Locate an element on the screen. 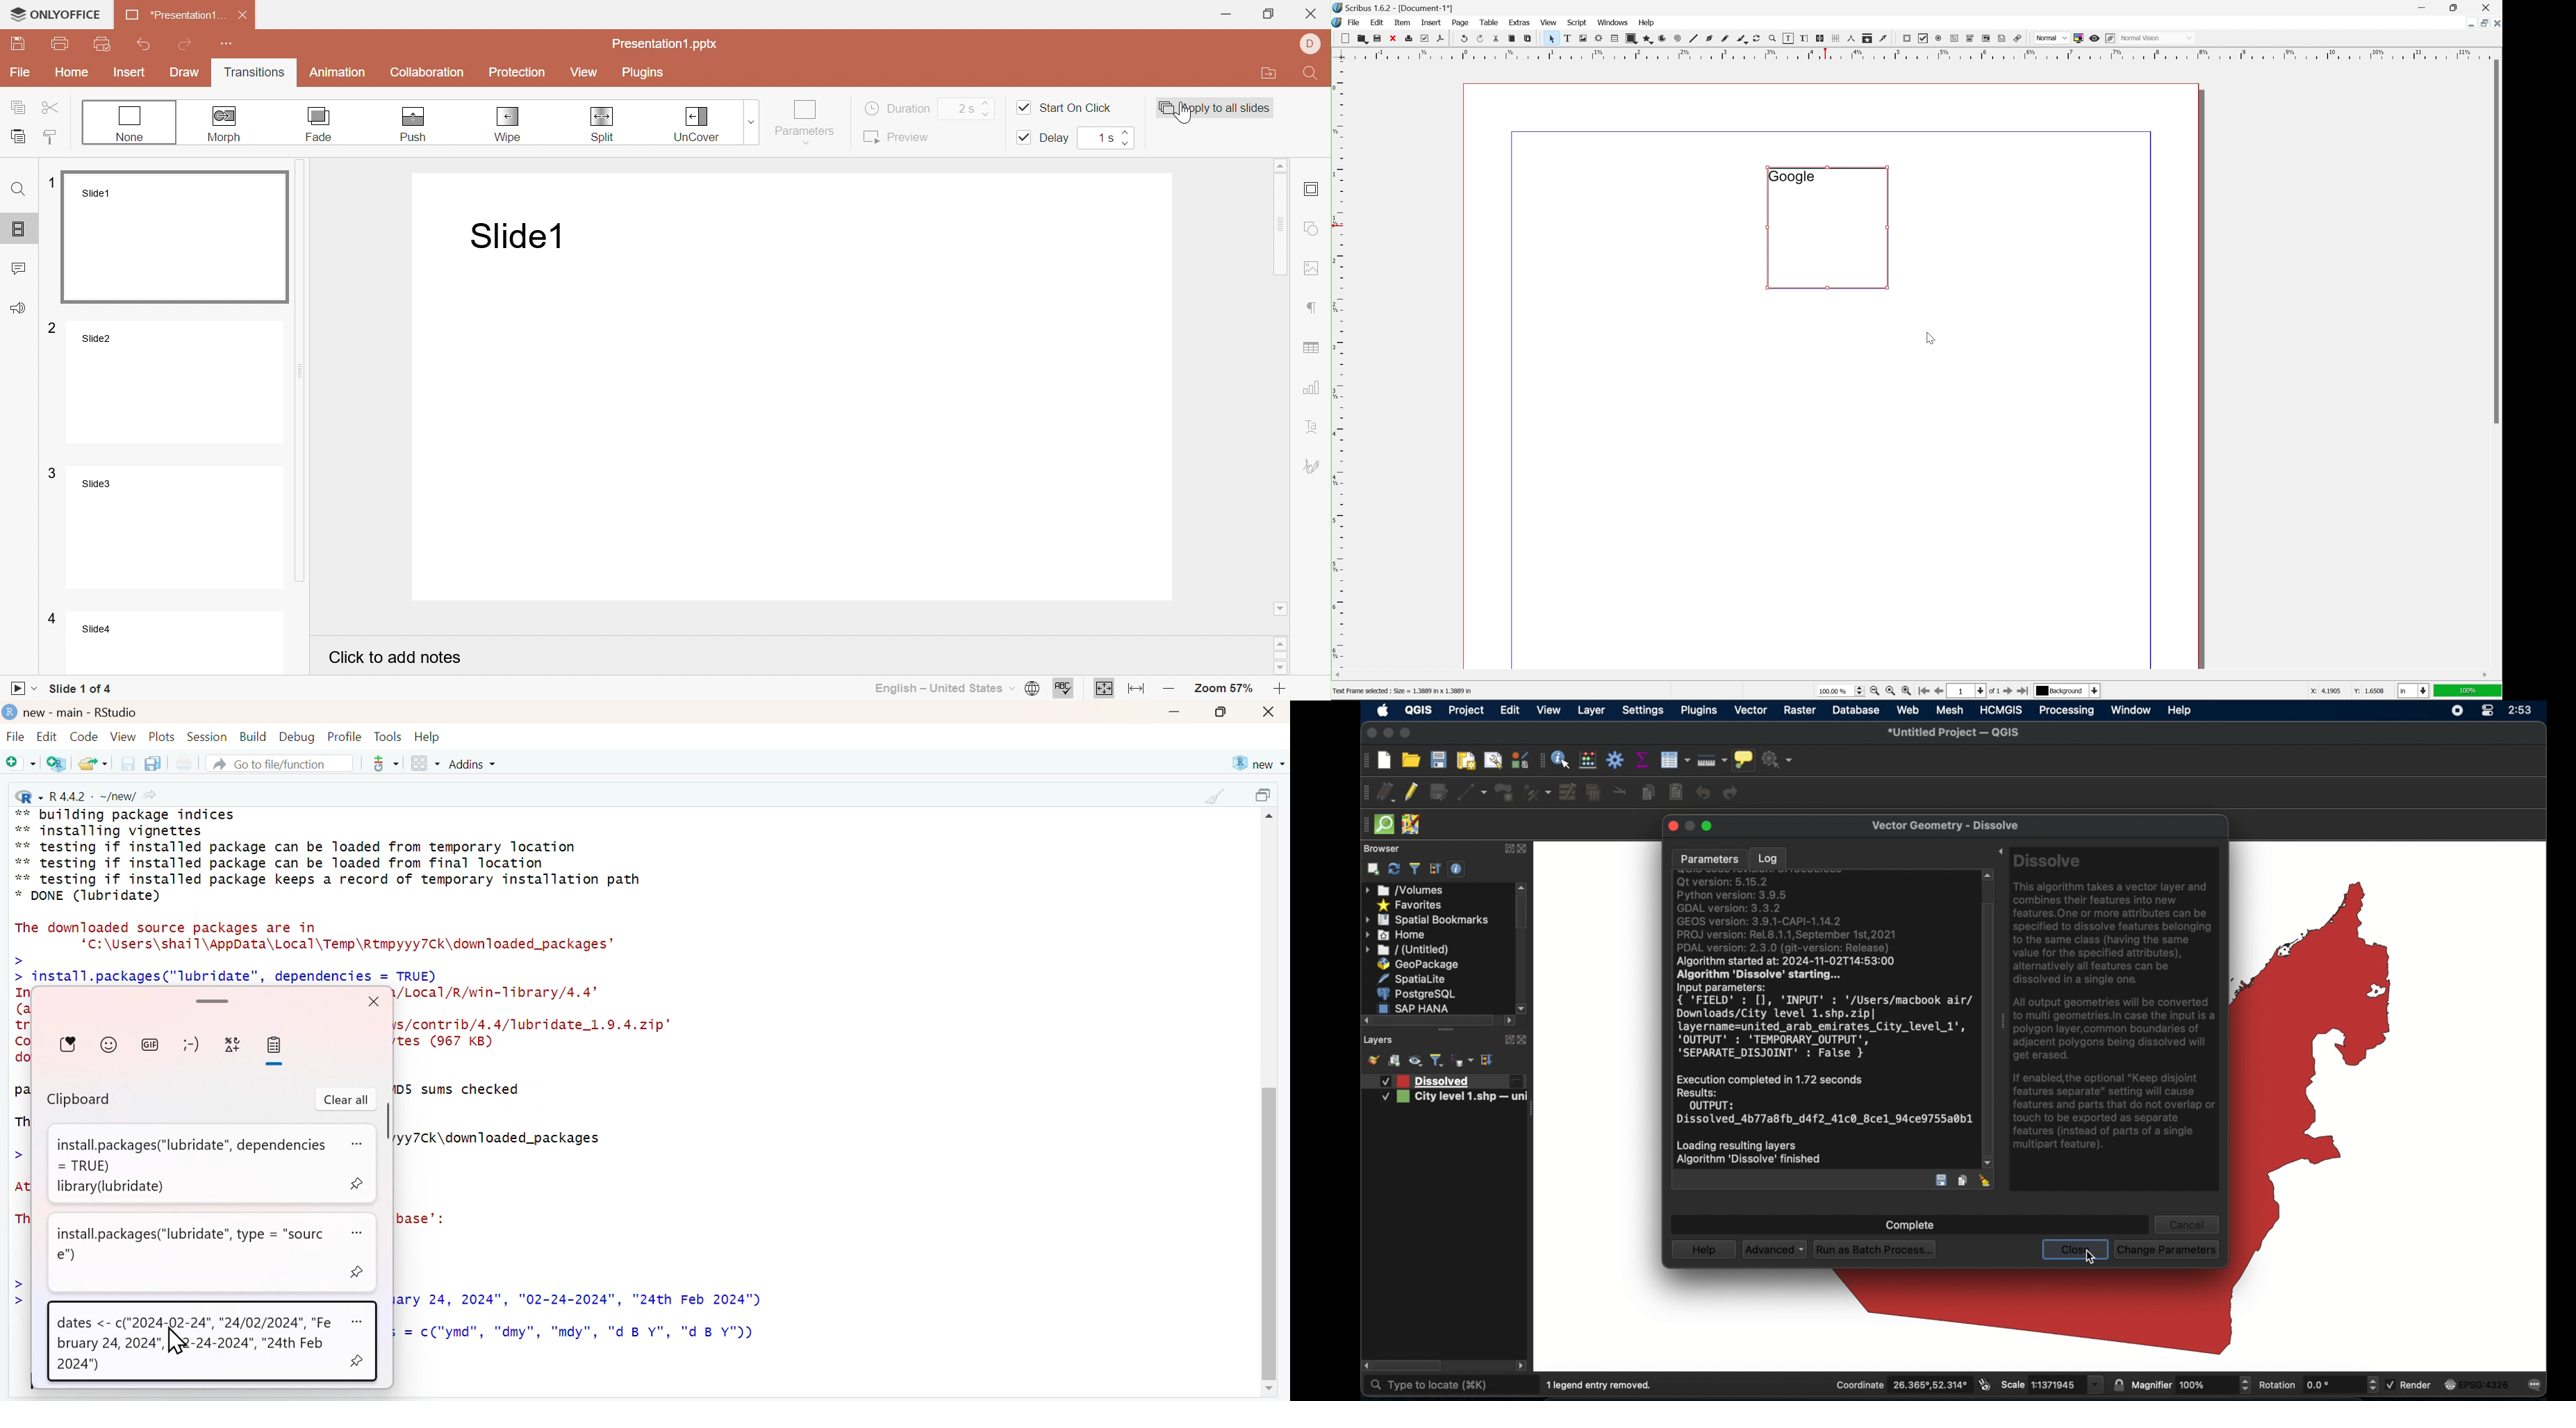 Image resolution: width=2576 pixels, height=1428 pixels. new is located at coordinates (1346, 38).